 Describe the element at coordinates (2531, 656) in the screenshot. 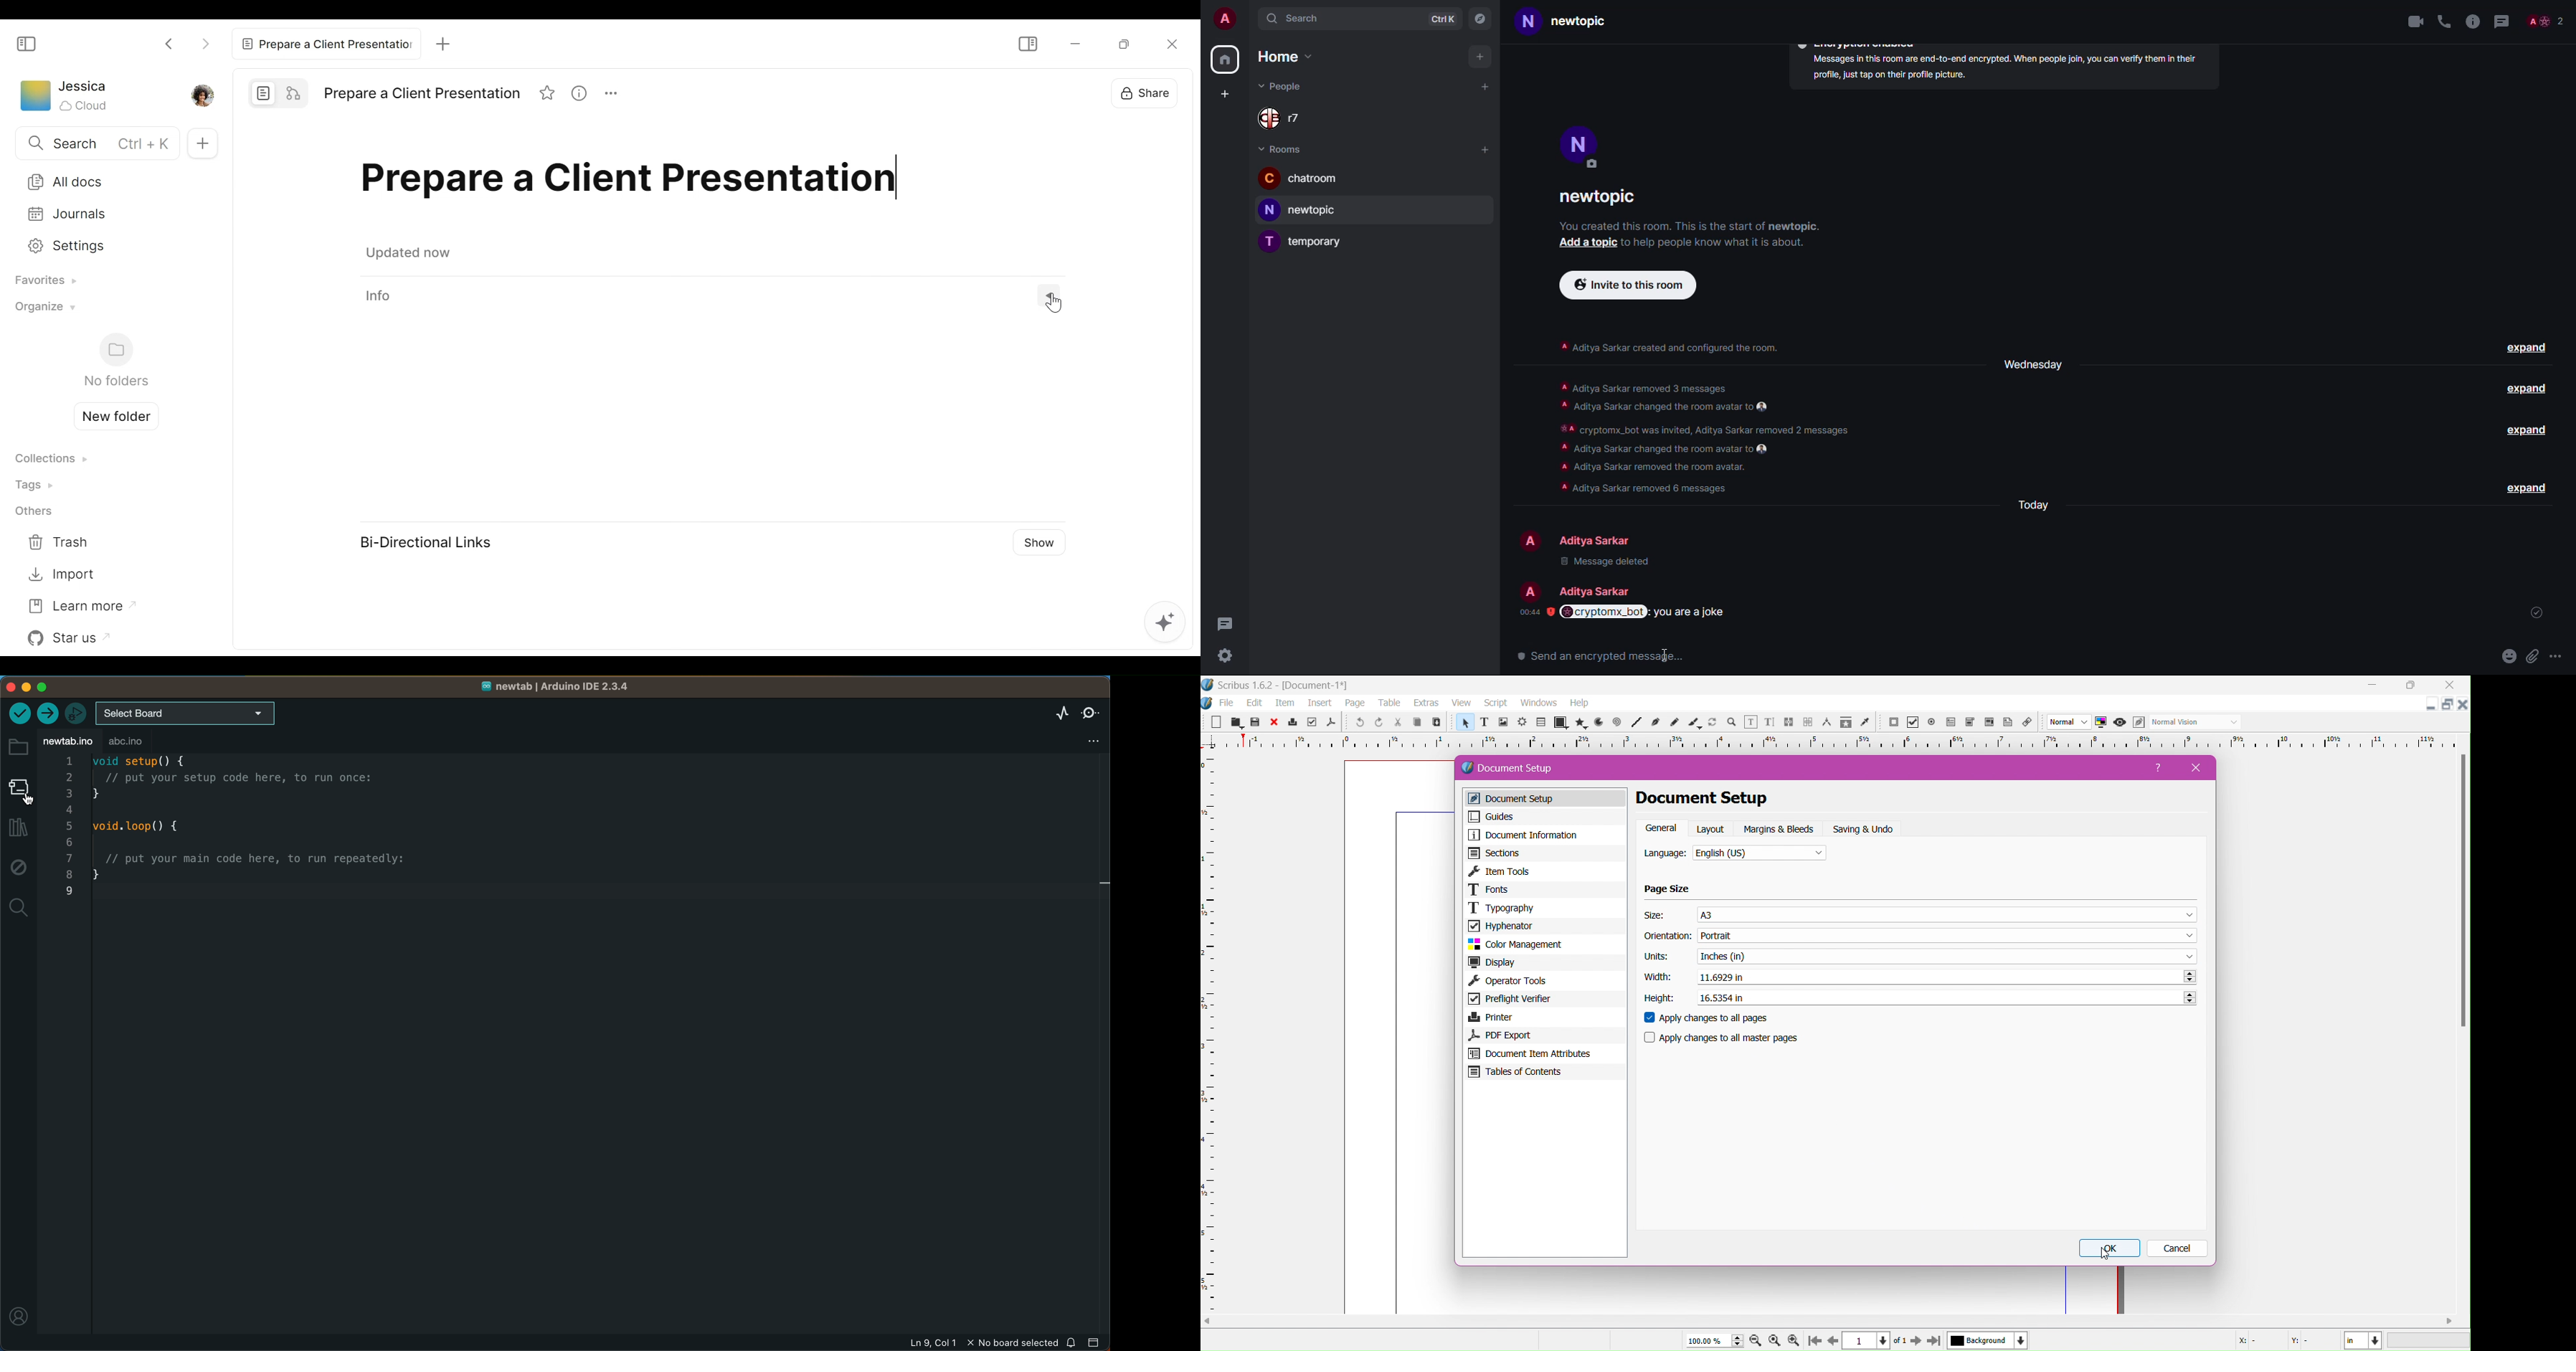

I see `more` at that location.